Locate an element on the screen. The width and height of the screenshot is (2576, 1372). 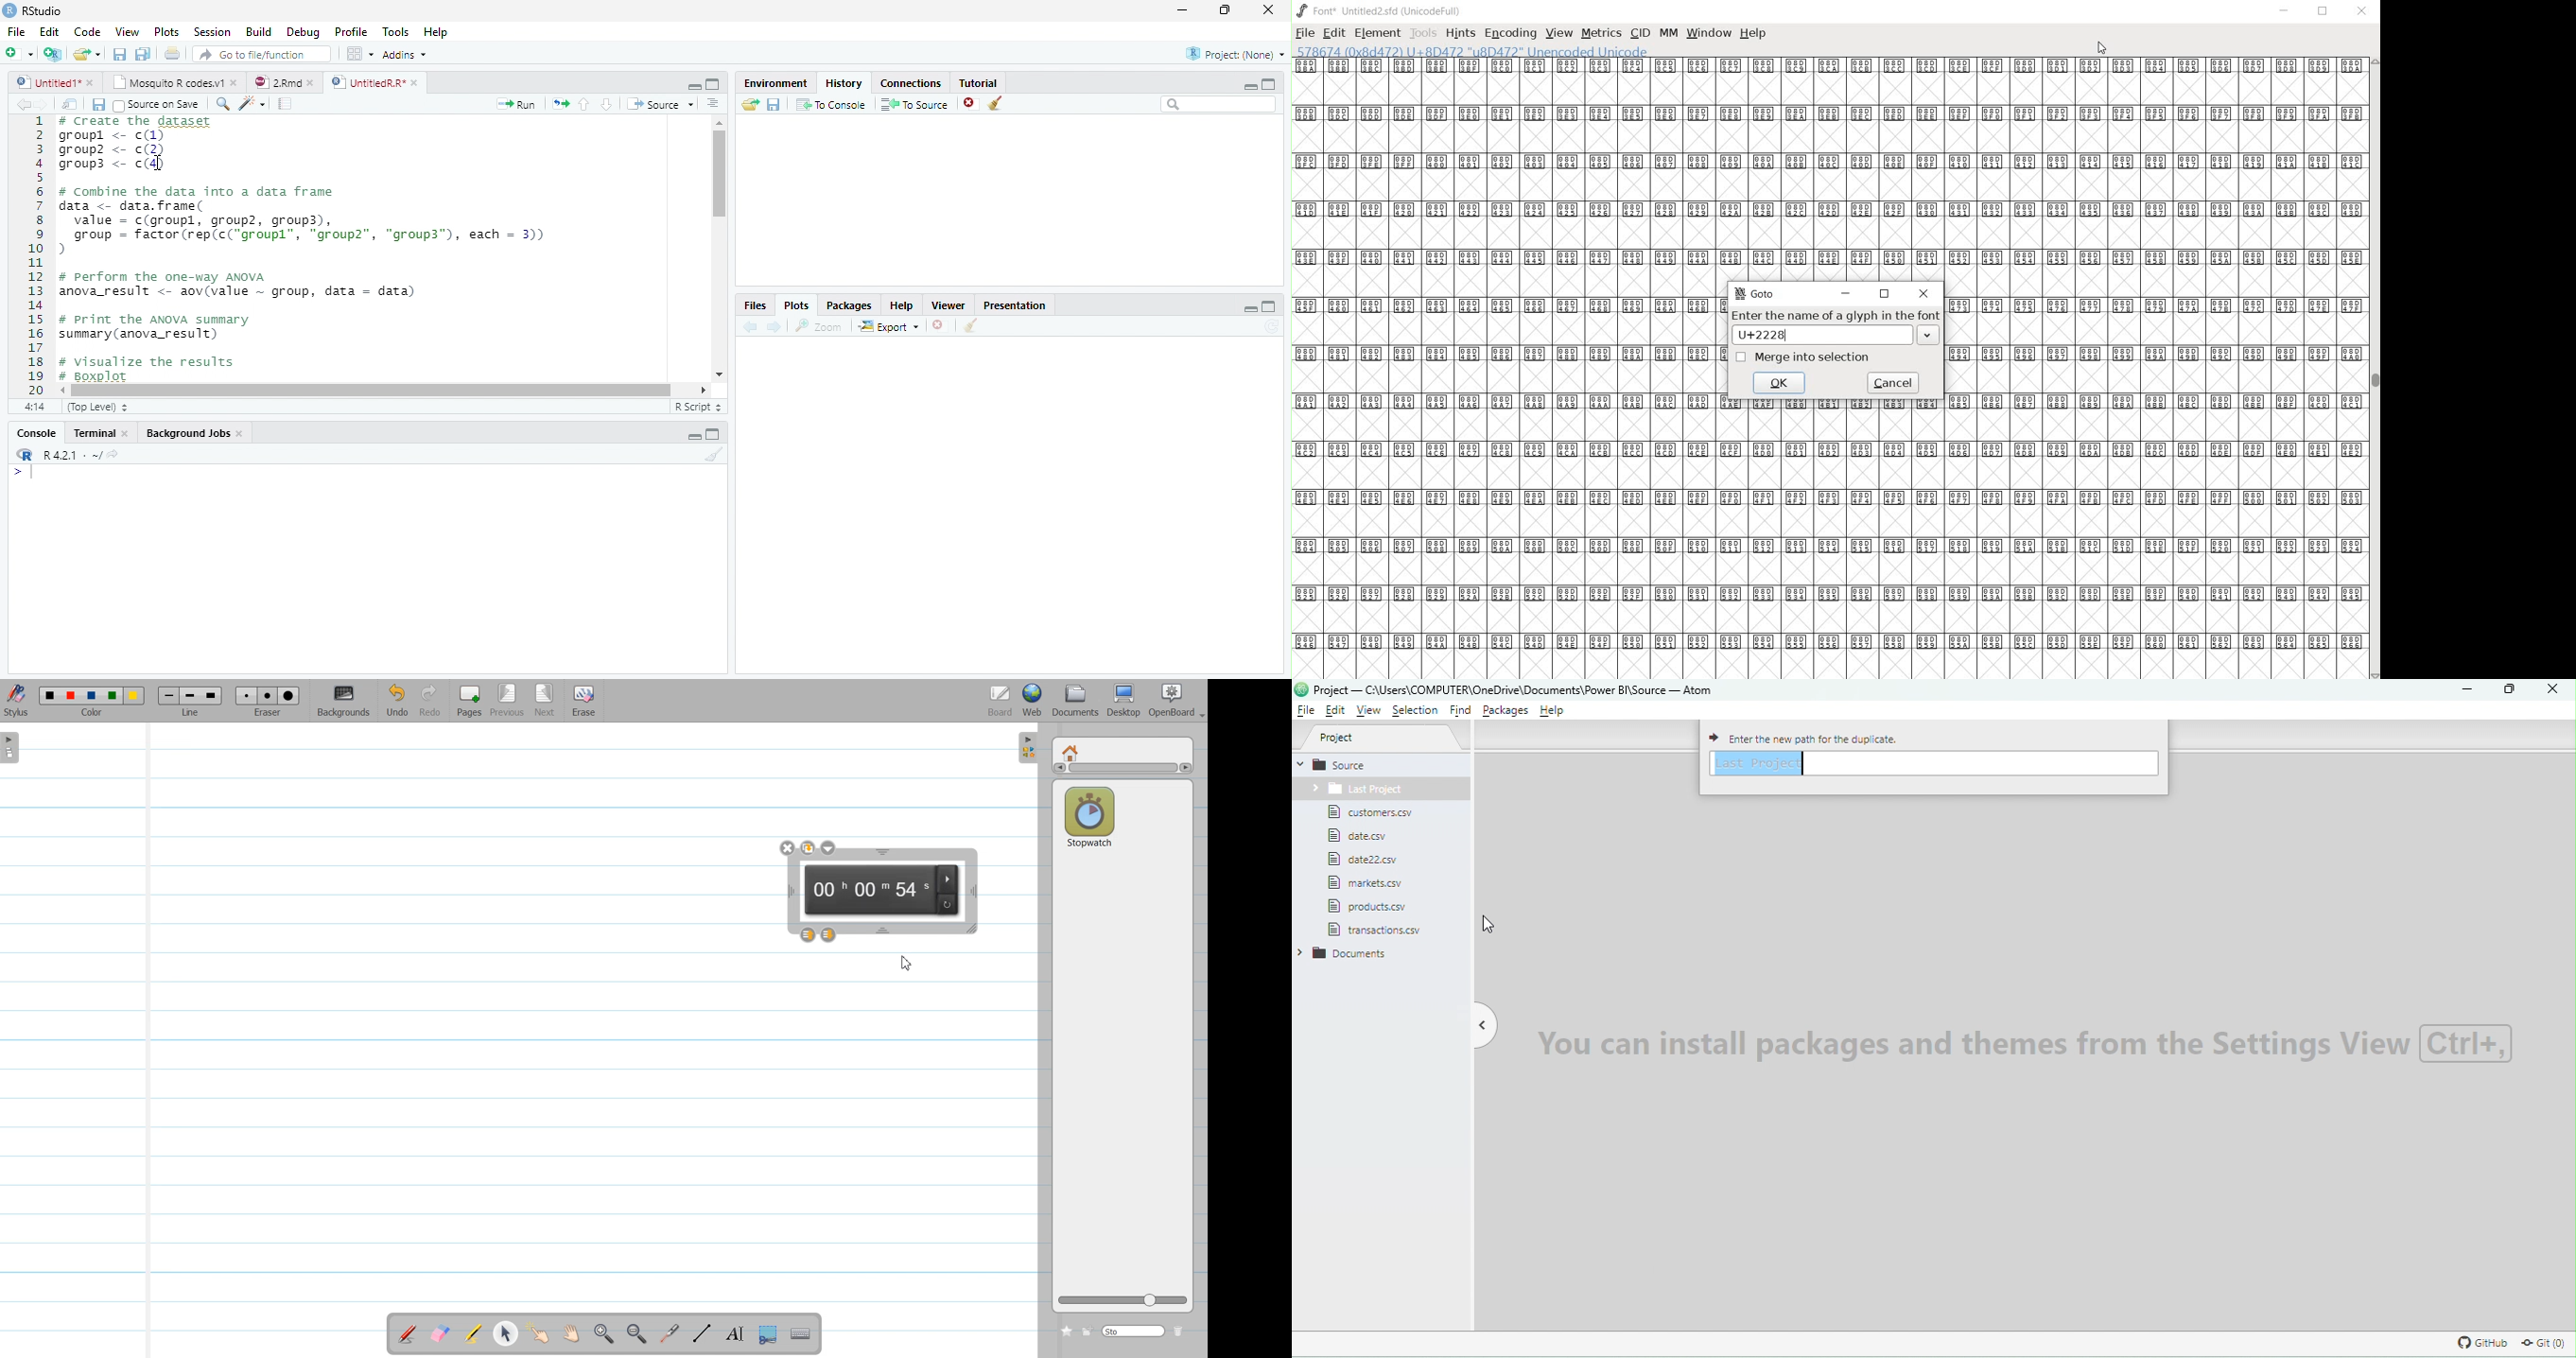
Rstudio is located at coordinates (31, 9).